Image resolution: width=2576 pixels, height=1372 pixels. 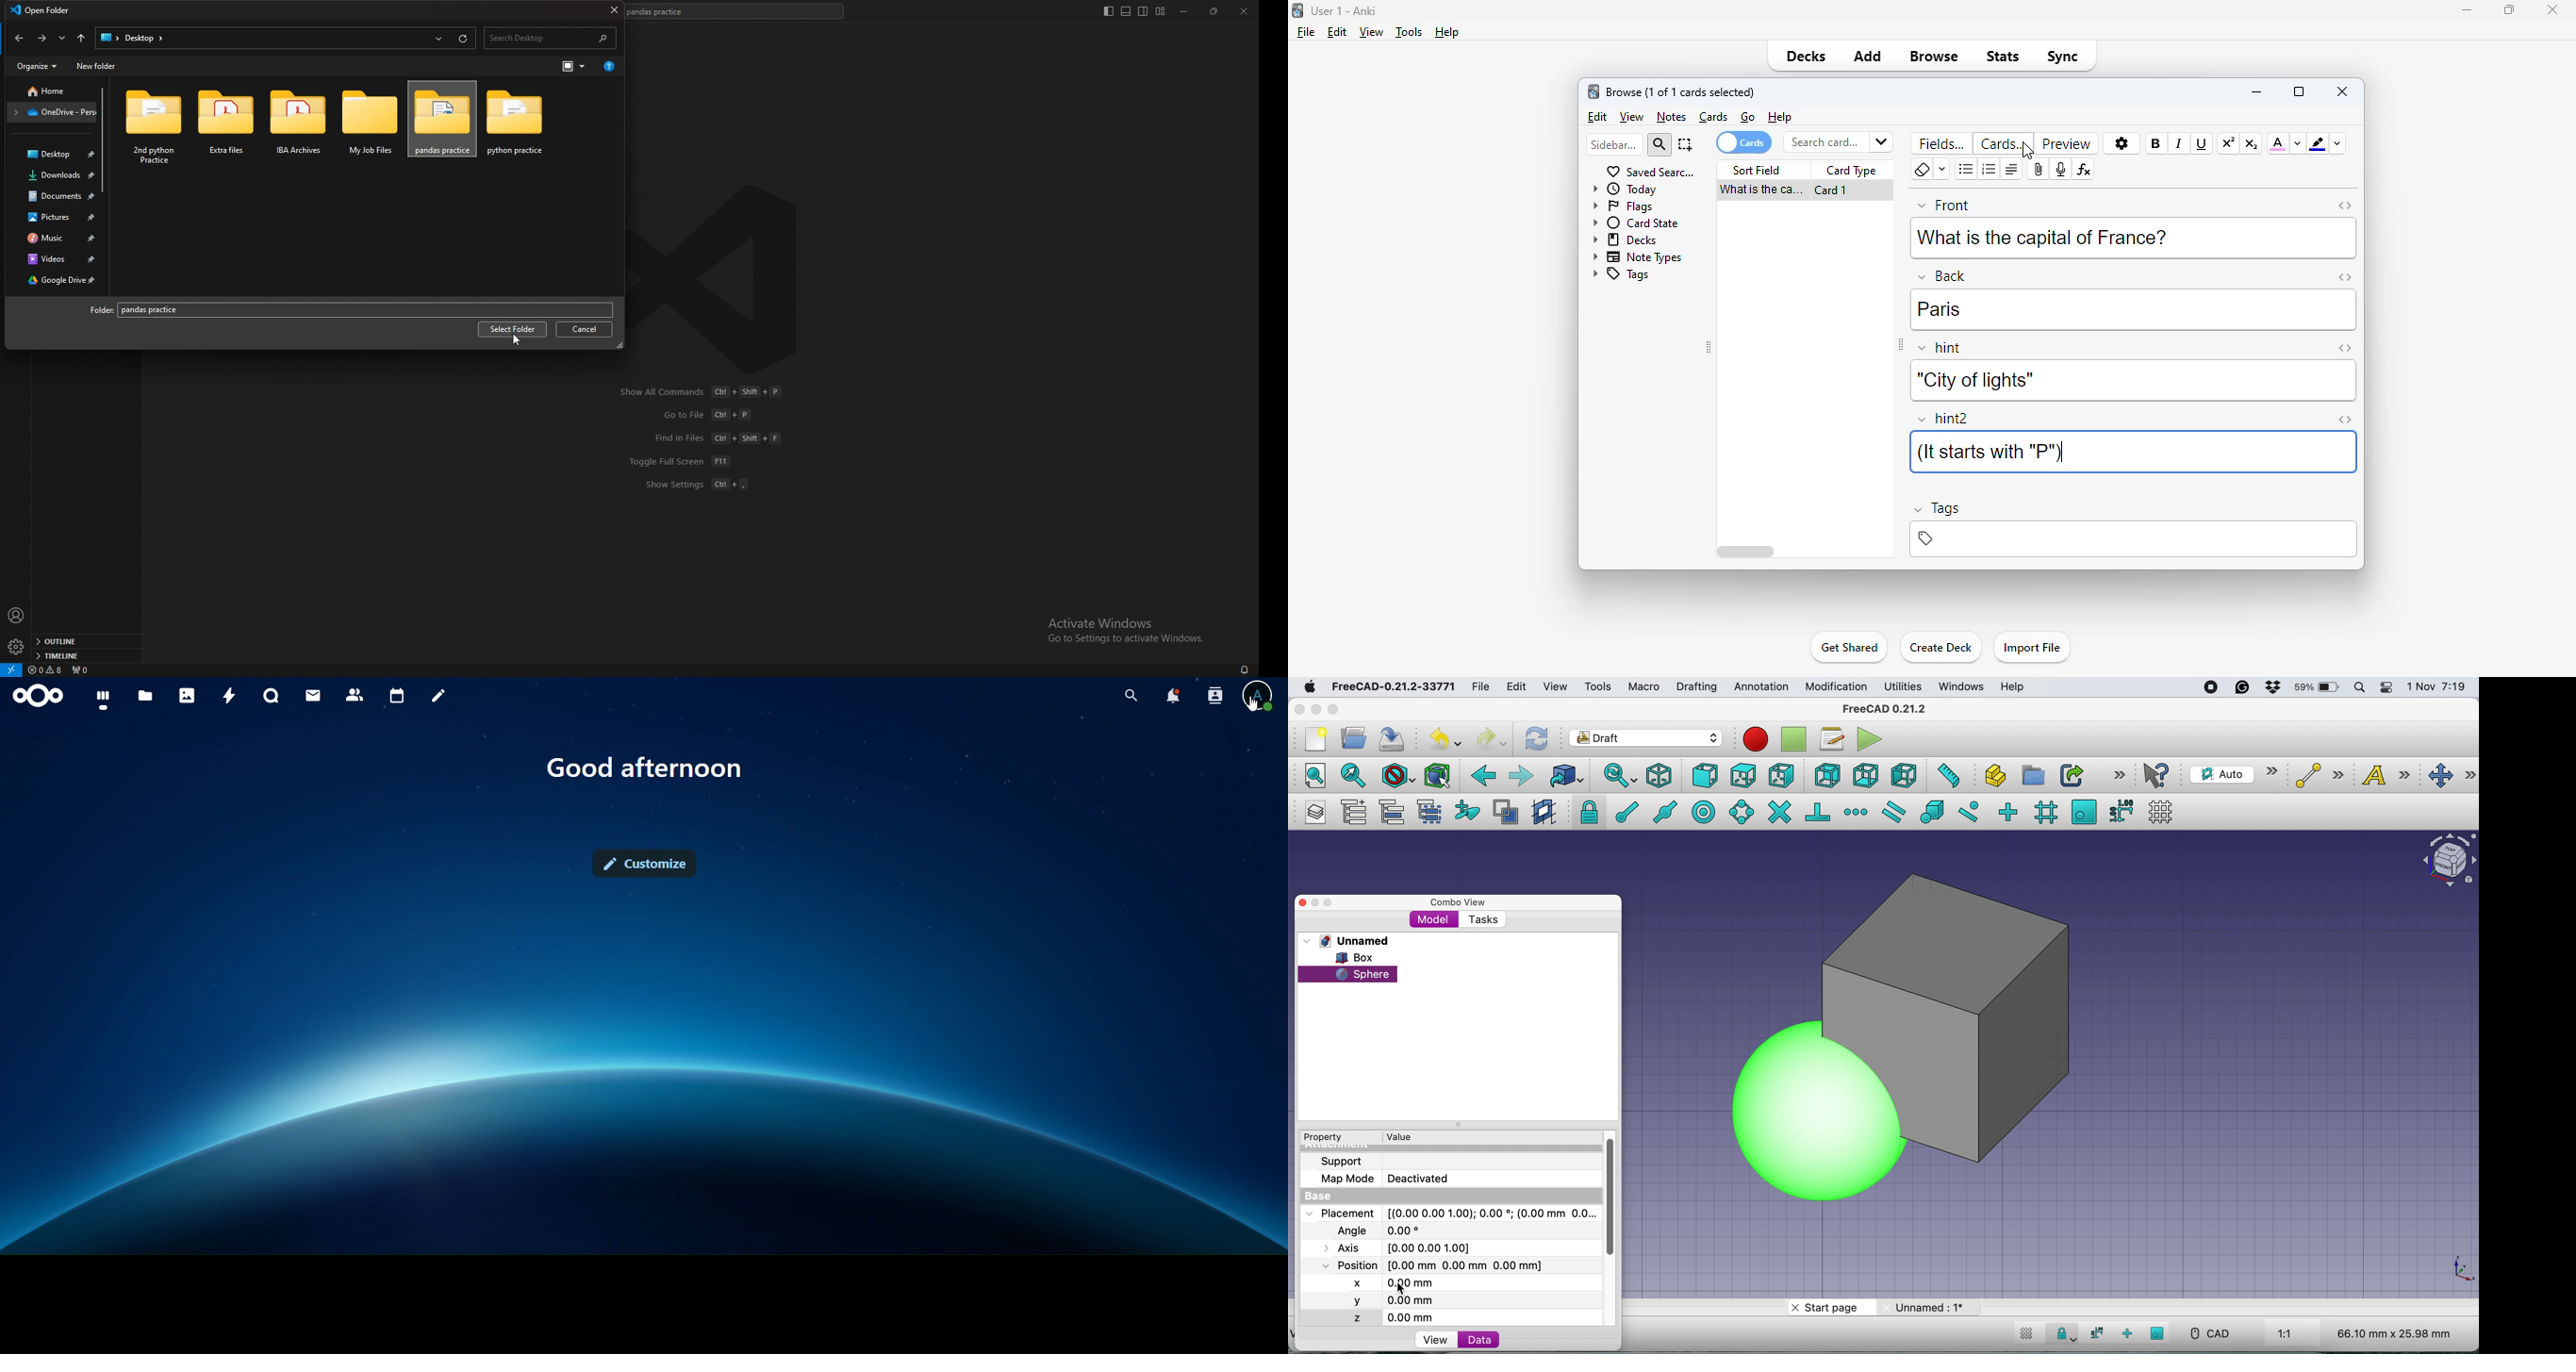 What do you see at coordinates (2337, 143) in the screenshot?
I see `change color` at bounding box center [2337, 143].